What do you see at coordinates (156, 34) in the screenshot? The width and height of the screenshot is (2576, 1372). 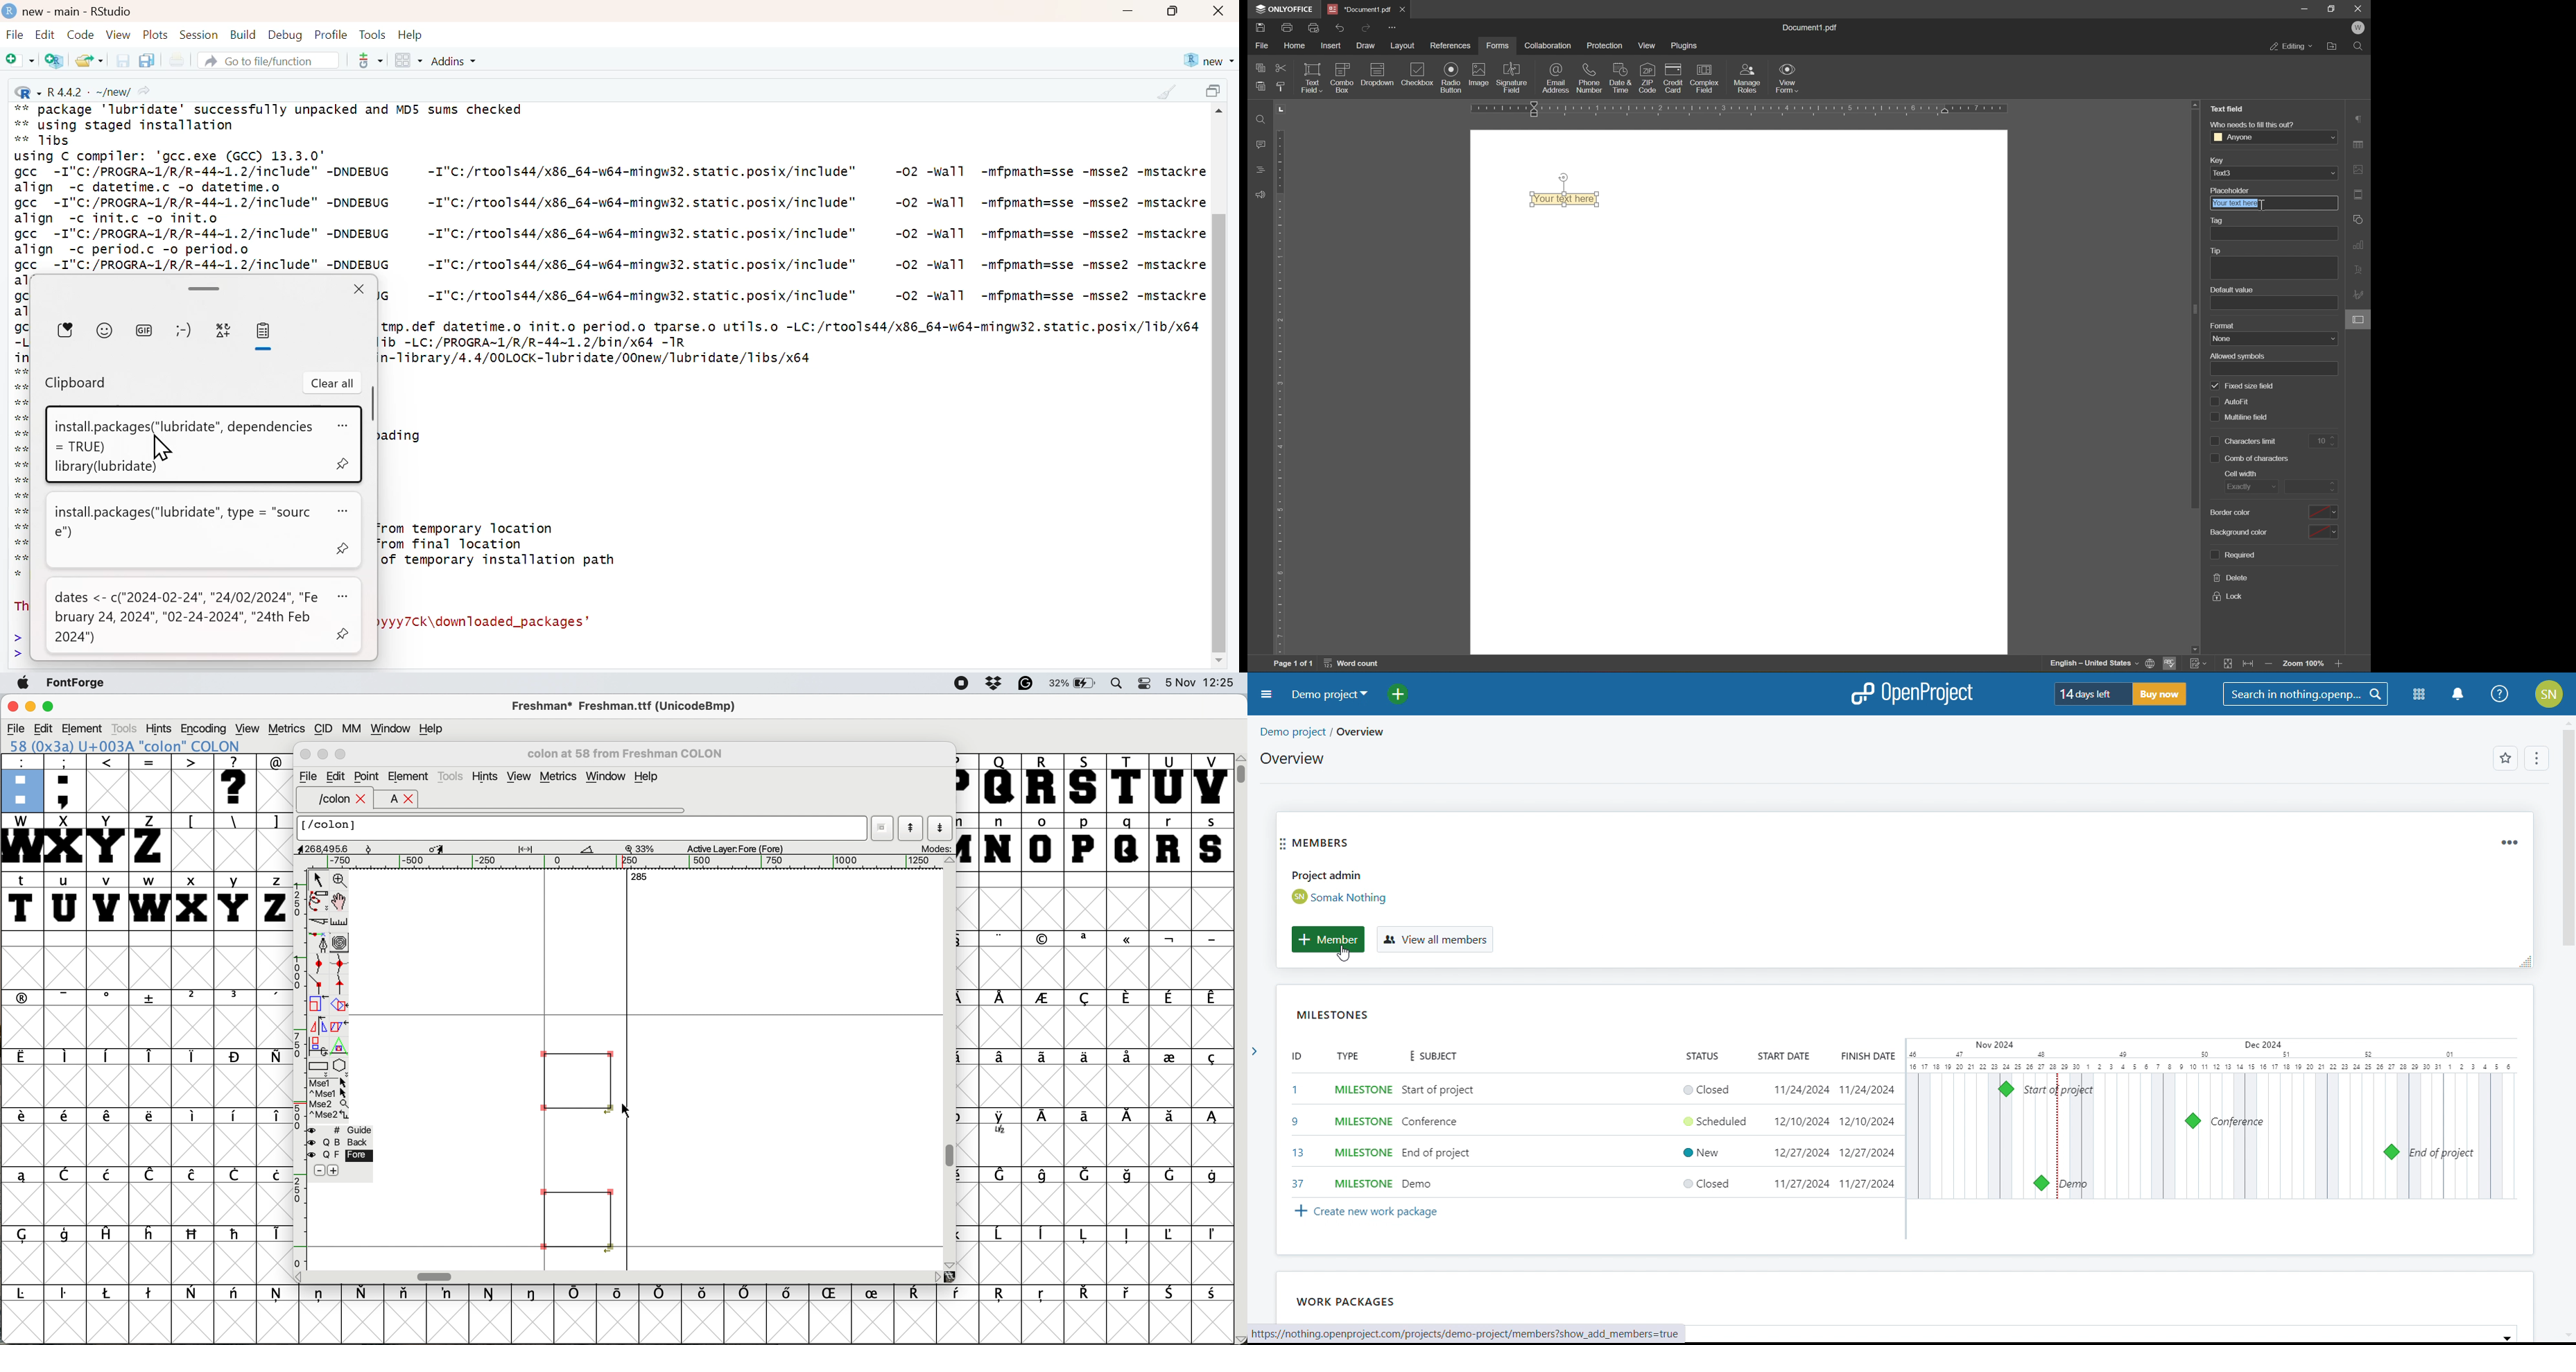 I see `Plots` at bounding box center [156, 34].